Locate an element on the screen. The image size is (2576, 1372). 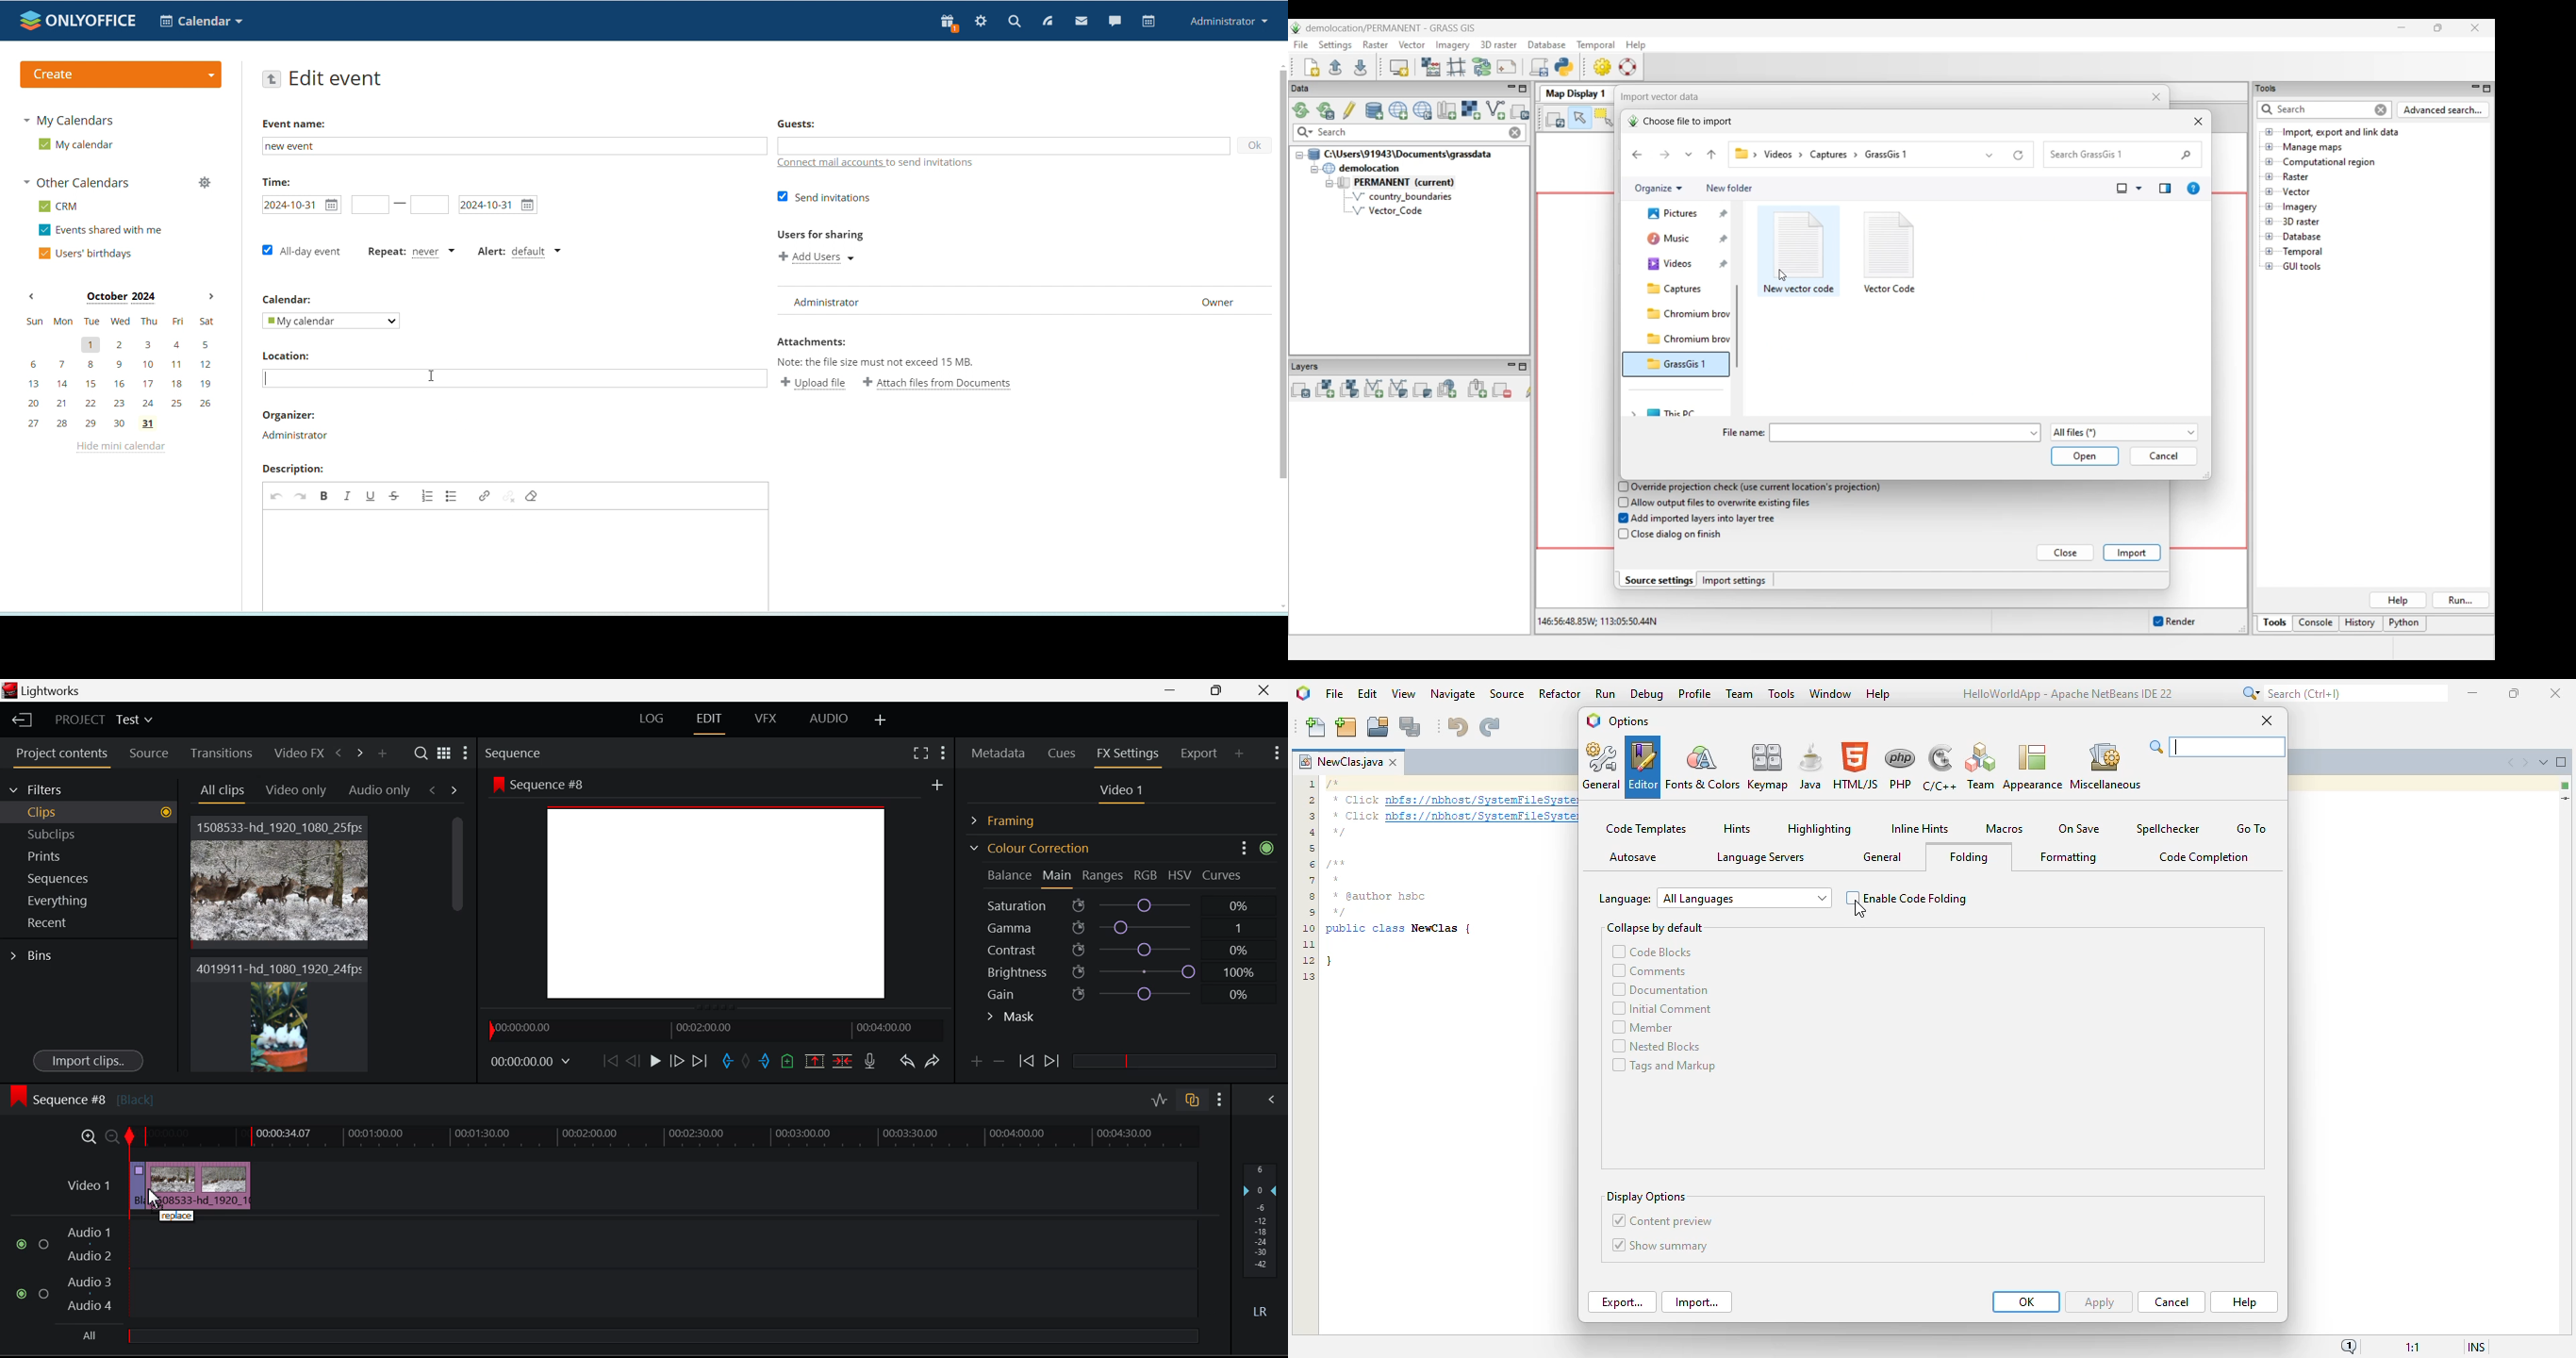
LOG Layout is located at coordinates (651, 718).